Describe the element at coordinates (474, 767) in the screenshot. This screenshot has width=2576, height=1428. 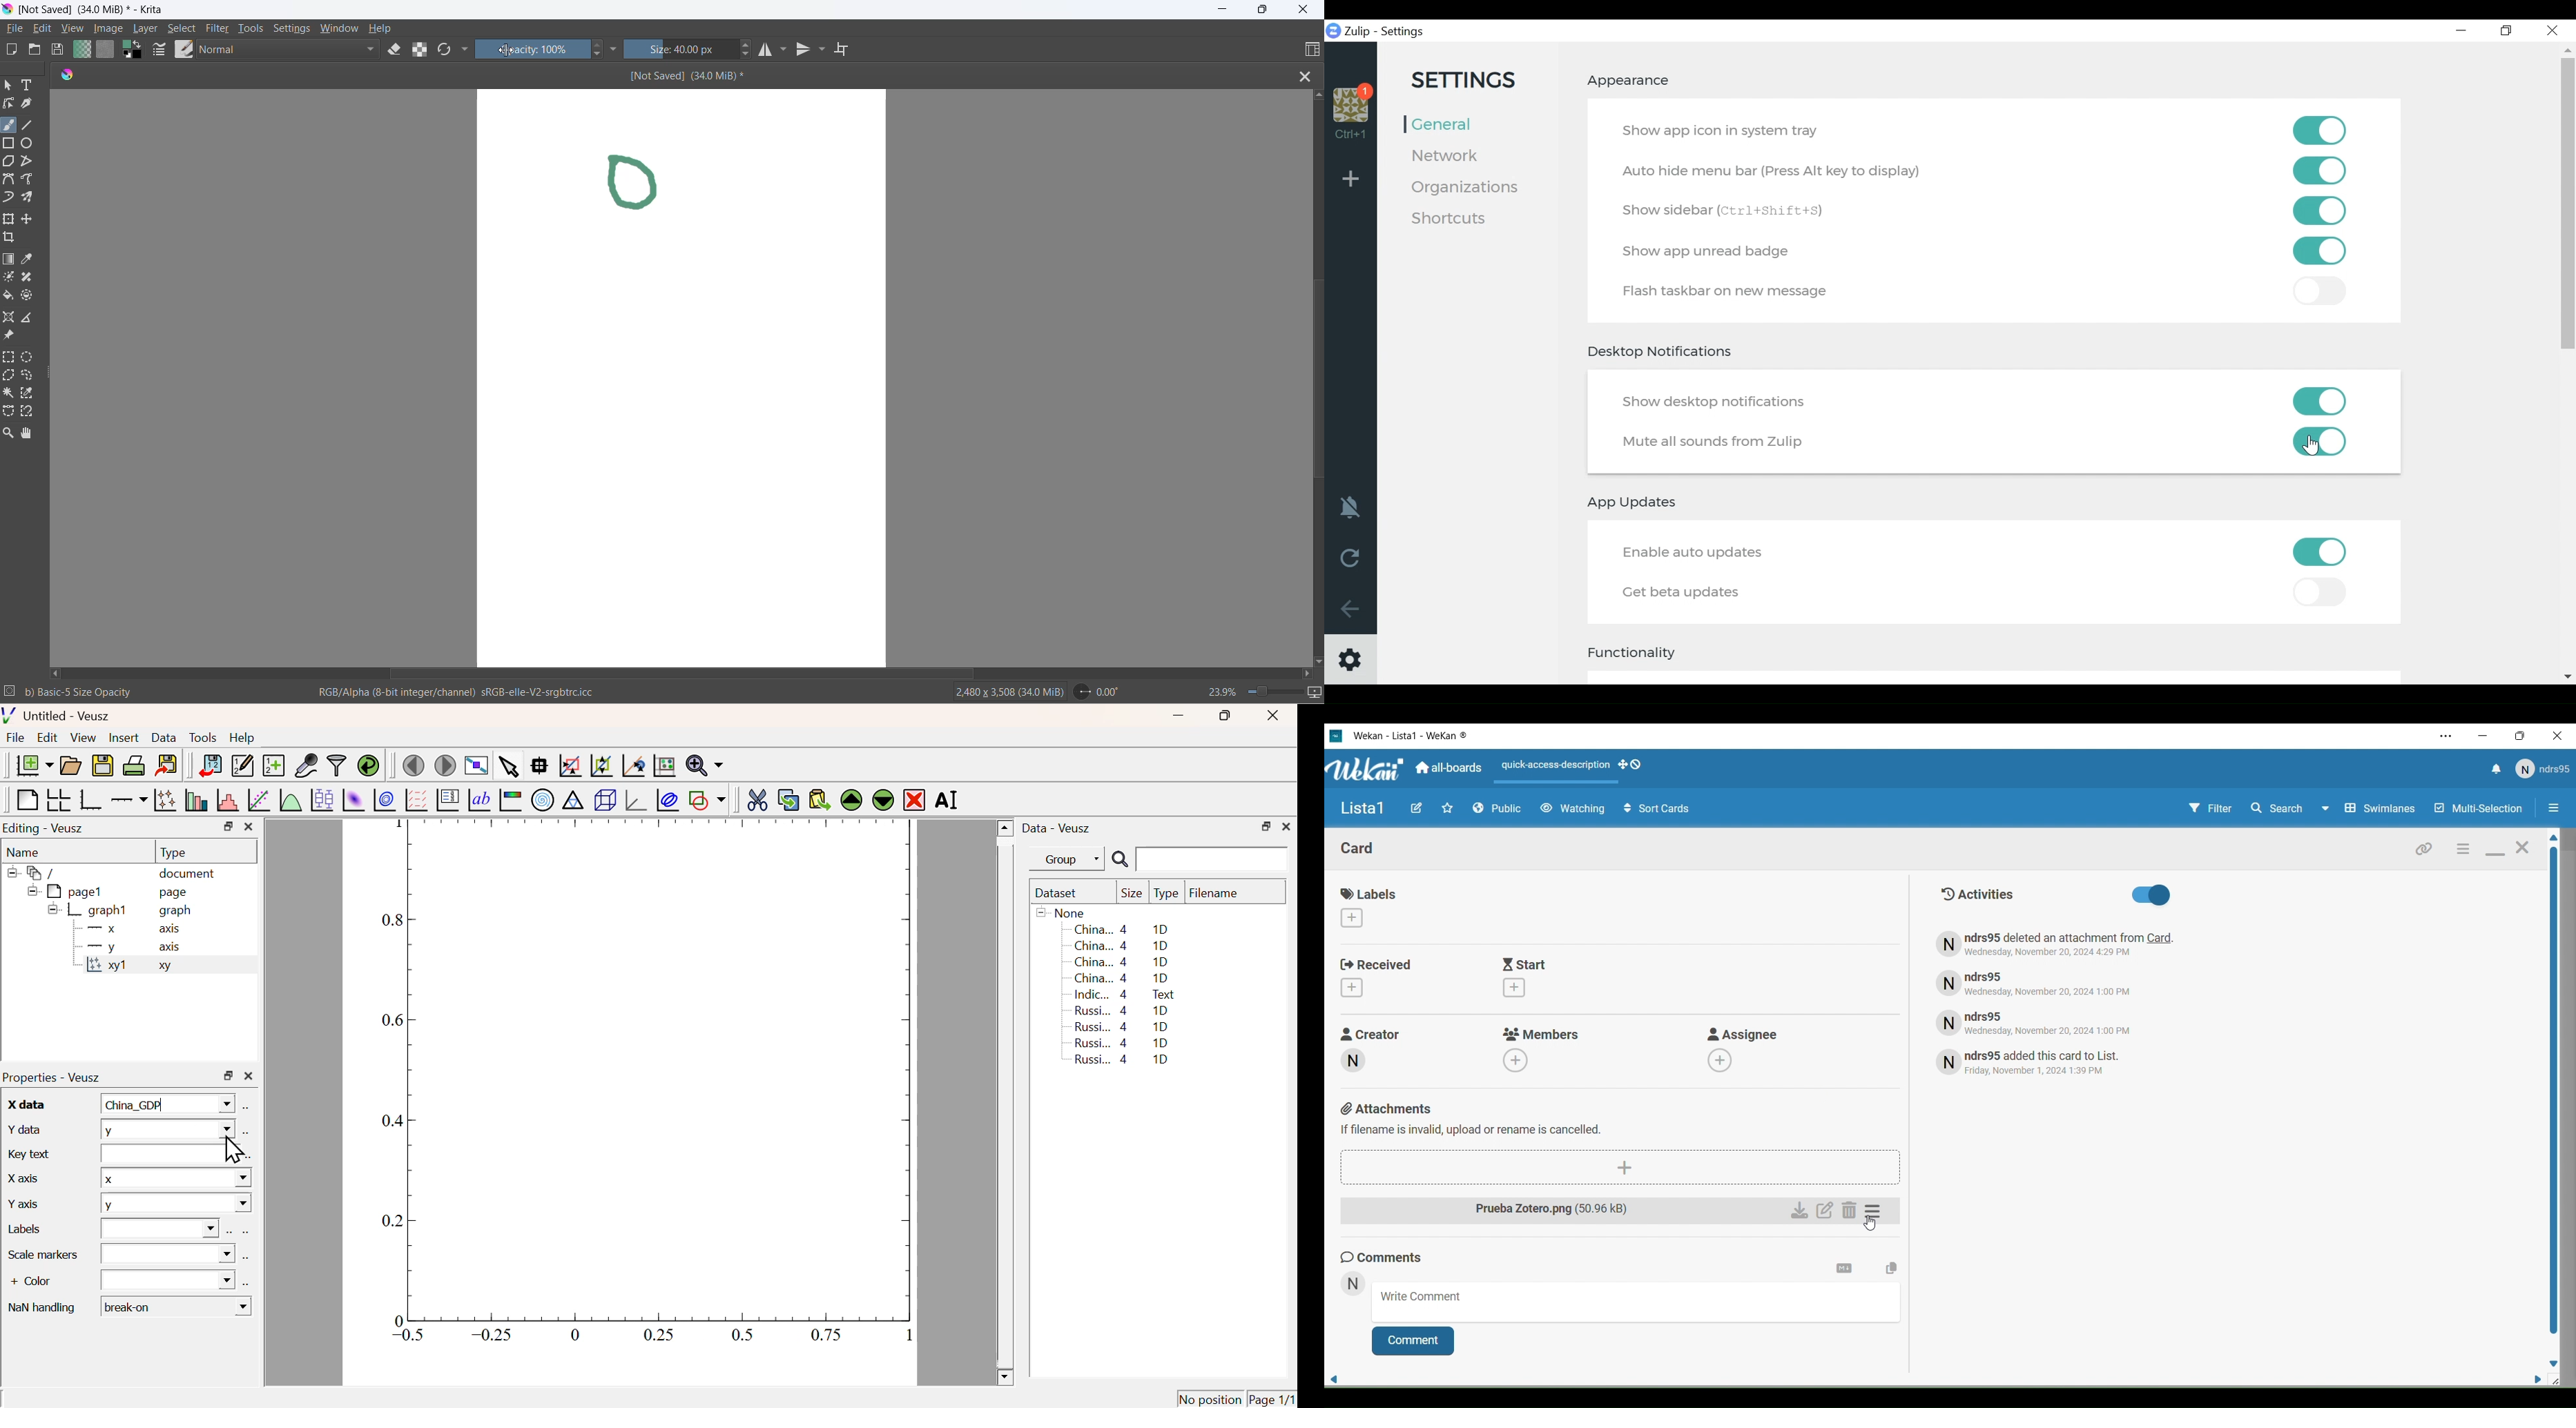
I see `View plot fullscreen` at that location.